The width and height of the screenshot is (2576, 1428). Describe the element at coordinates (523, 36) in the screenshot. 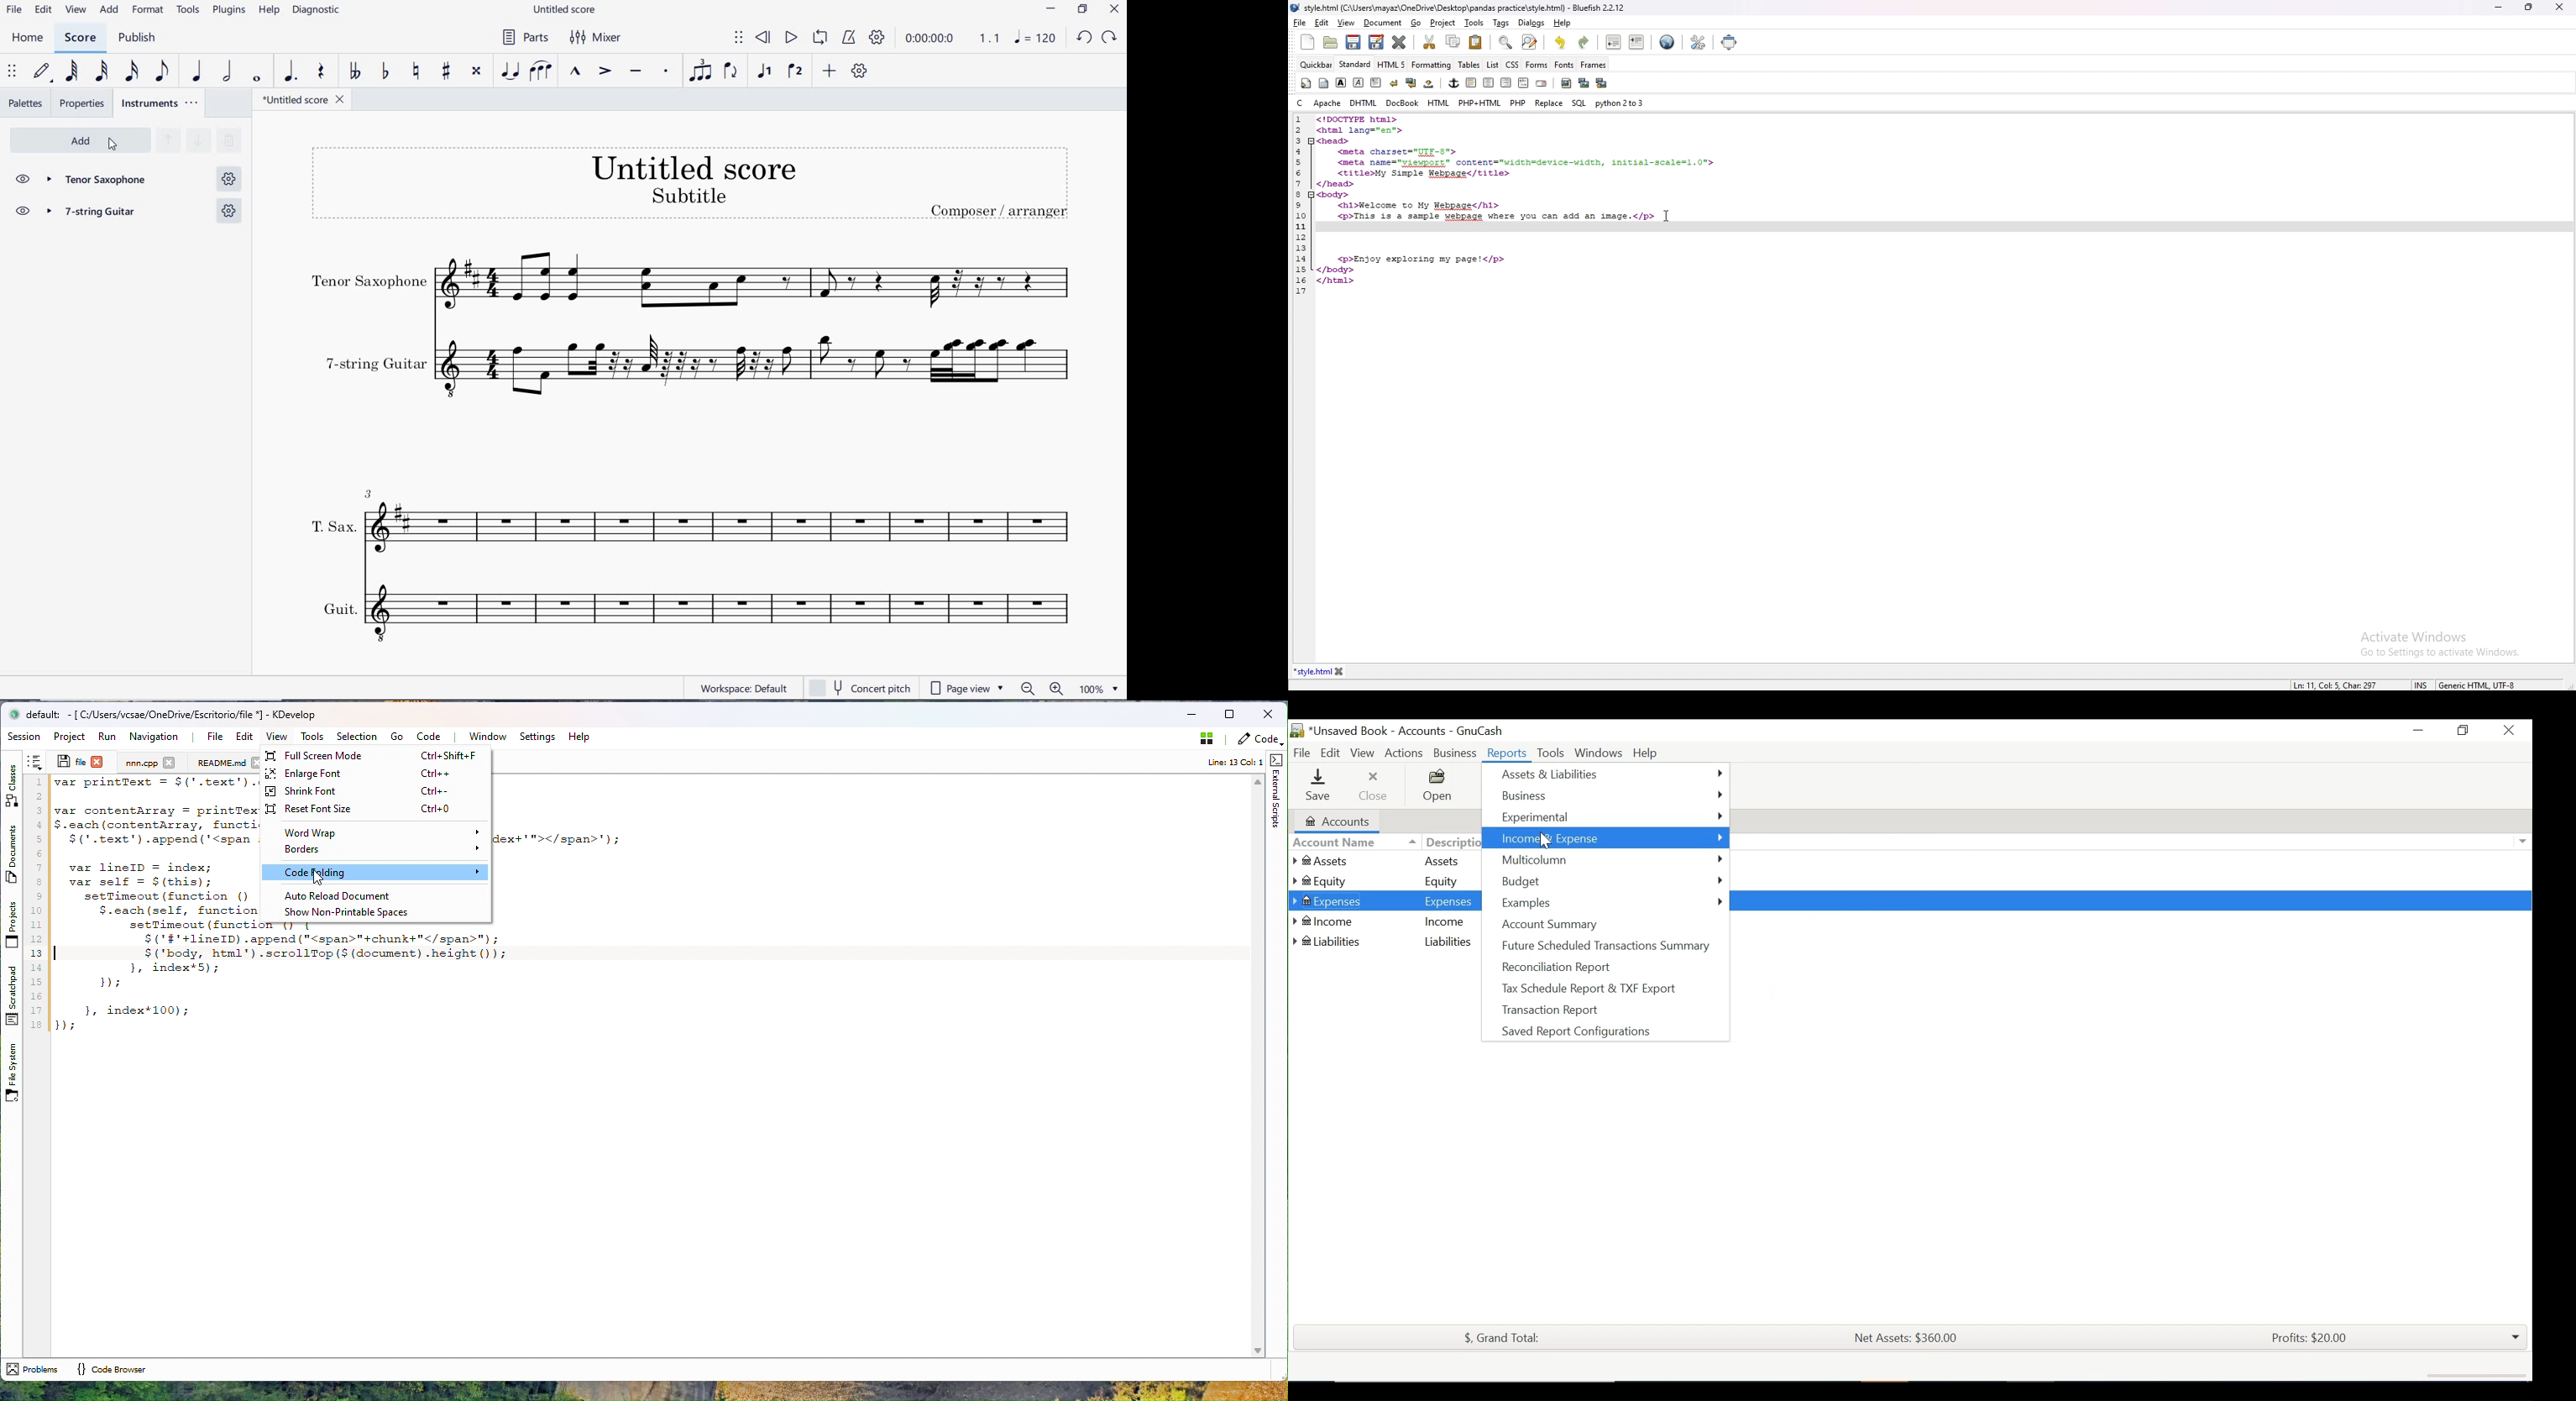

I see `PARTS` at that location.